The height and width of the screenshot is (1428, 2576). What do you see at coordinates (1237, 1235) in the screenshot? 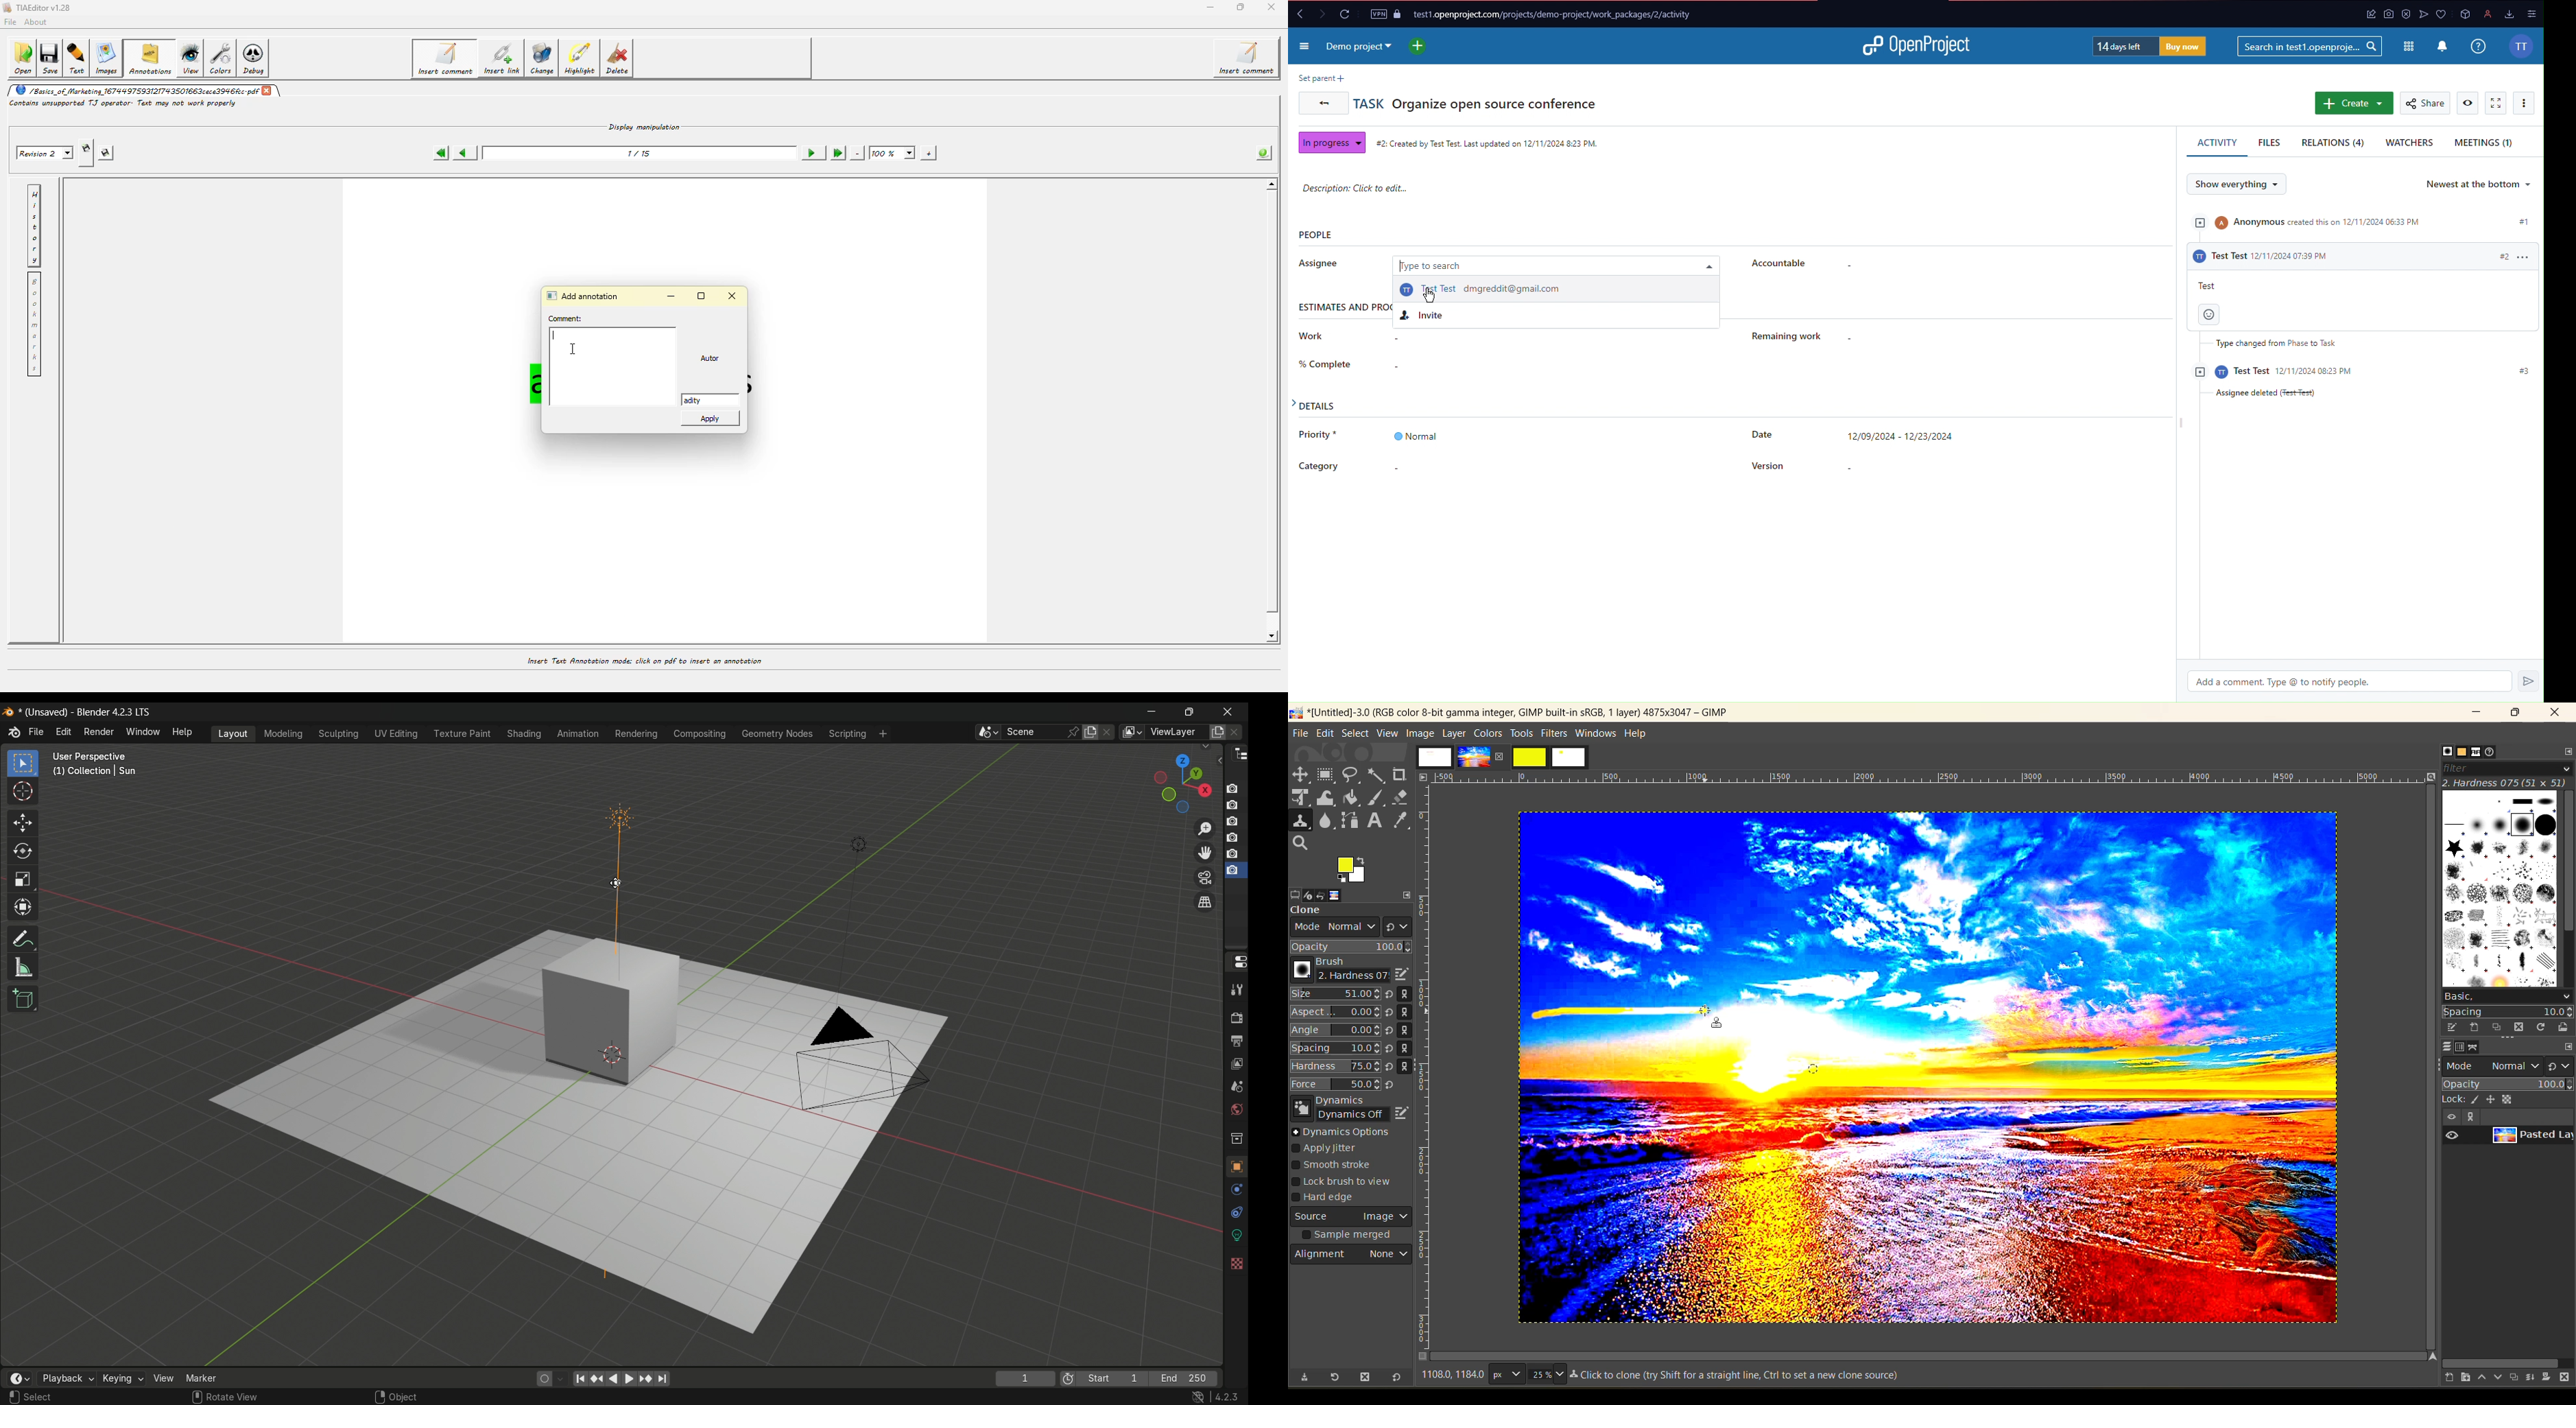
I see `data` at bounding box center [1237, 1235].